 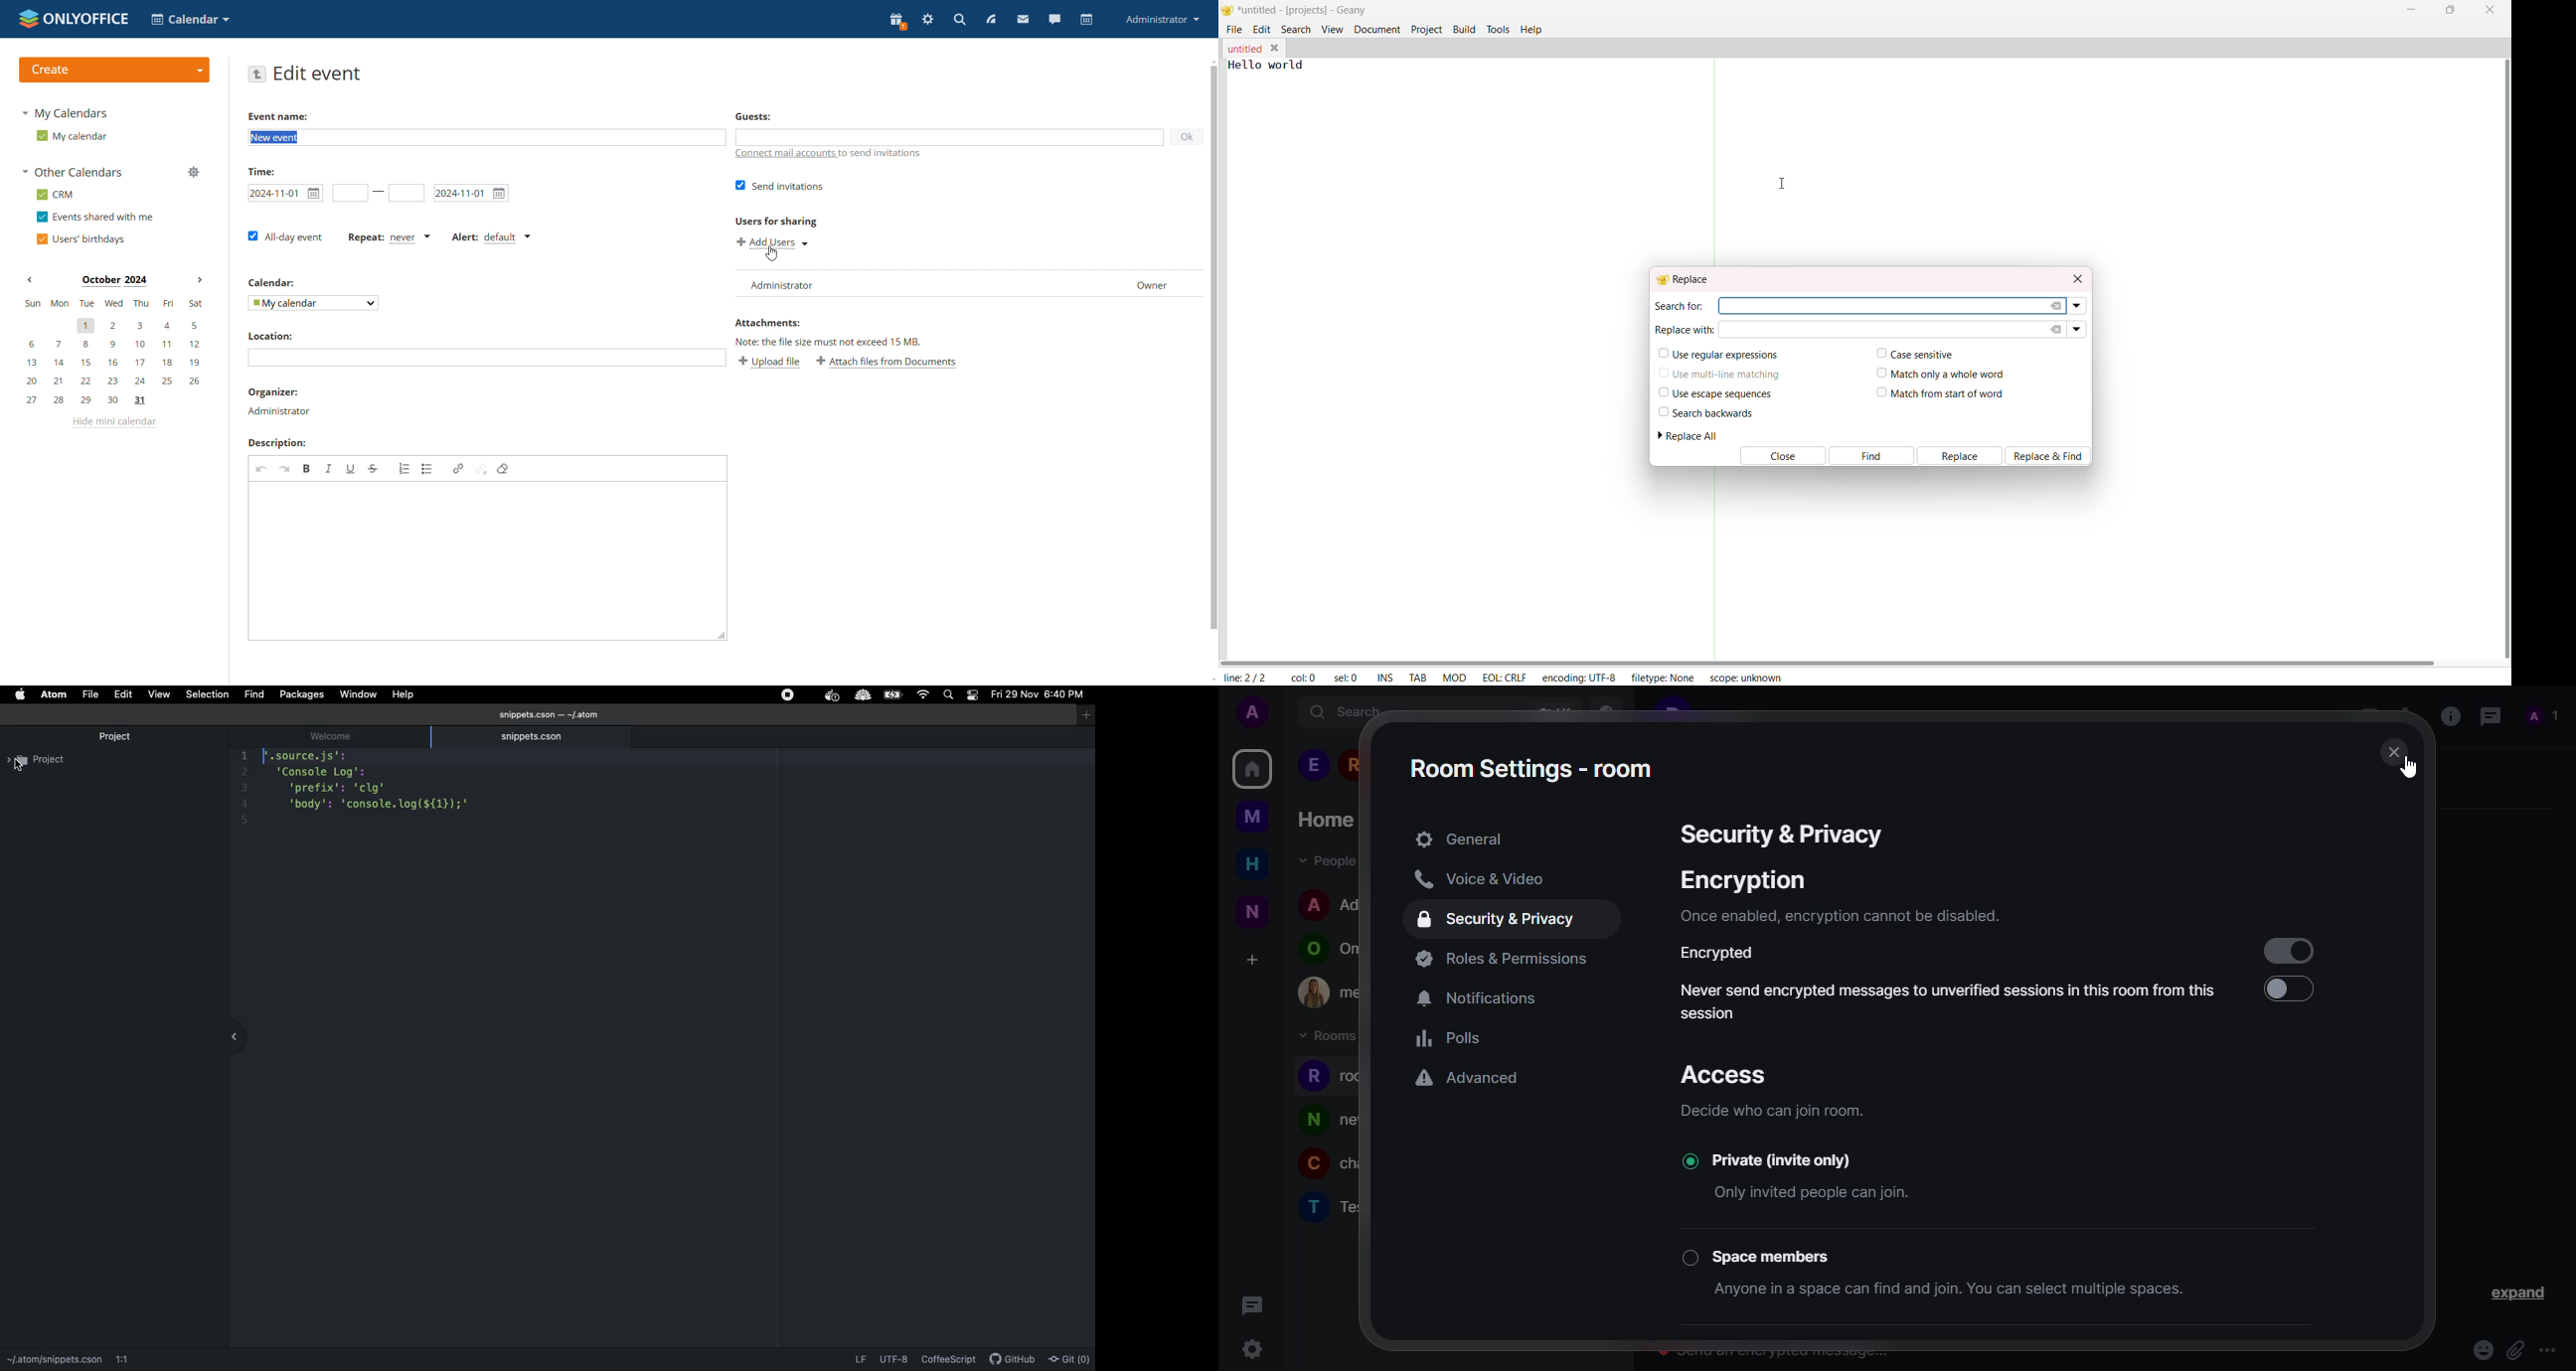 I want to click on scroll up, so click(x=1213, y=61).